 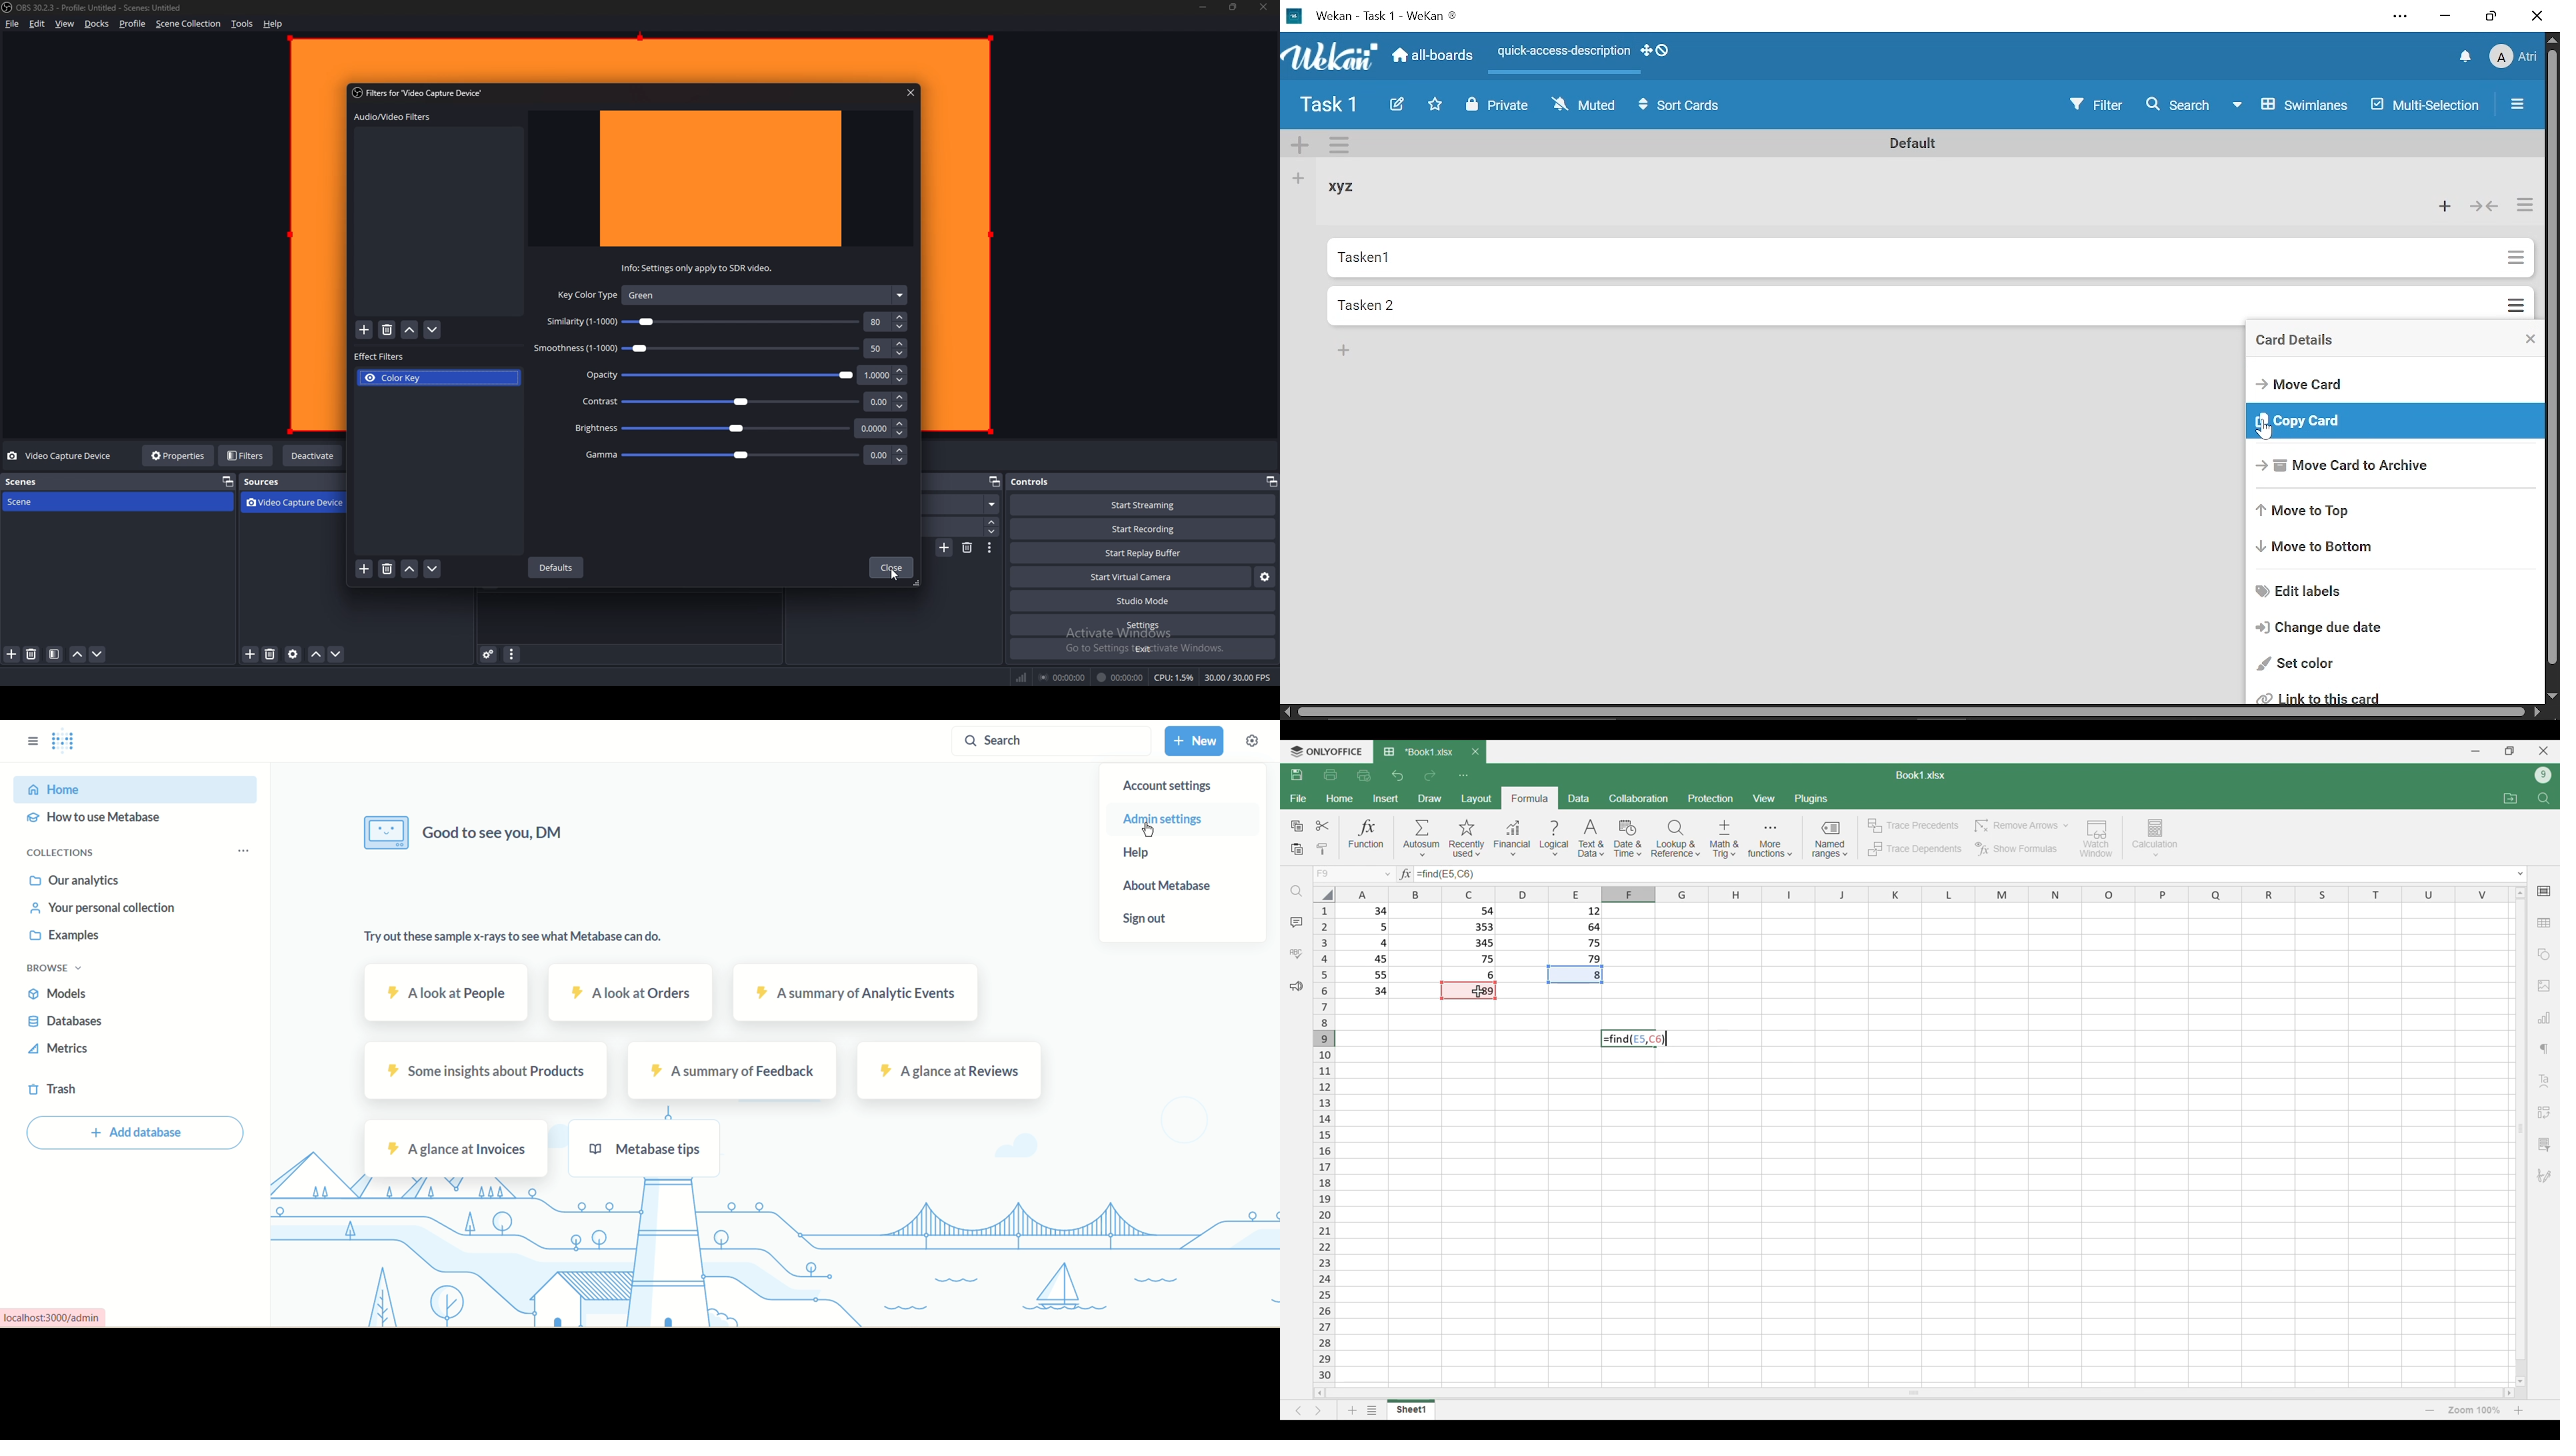 What do you see at coordinates (1914, 849) in the screenshot?
I see `Trace dependents` at bounding box center [1914, 849].